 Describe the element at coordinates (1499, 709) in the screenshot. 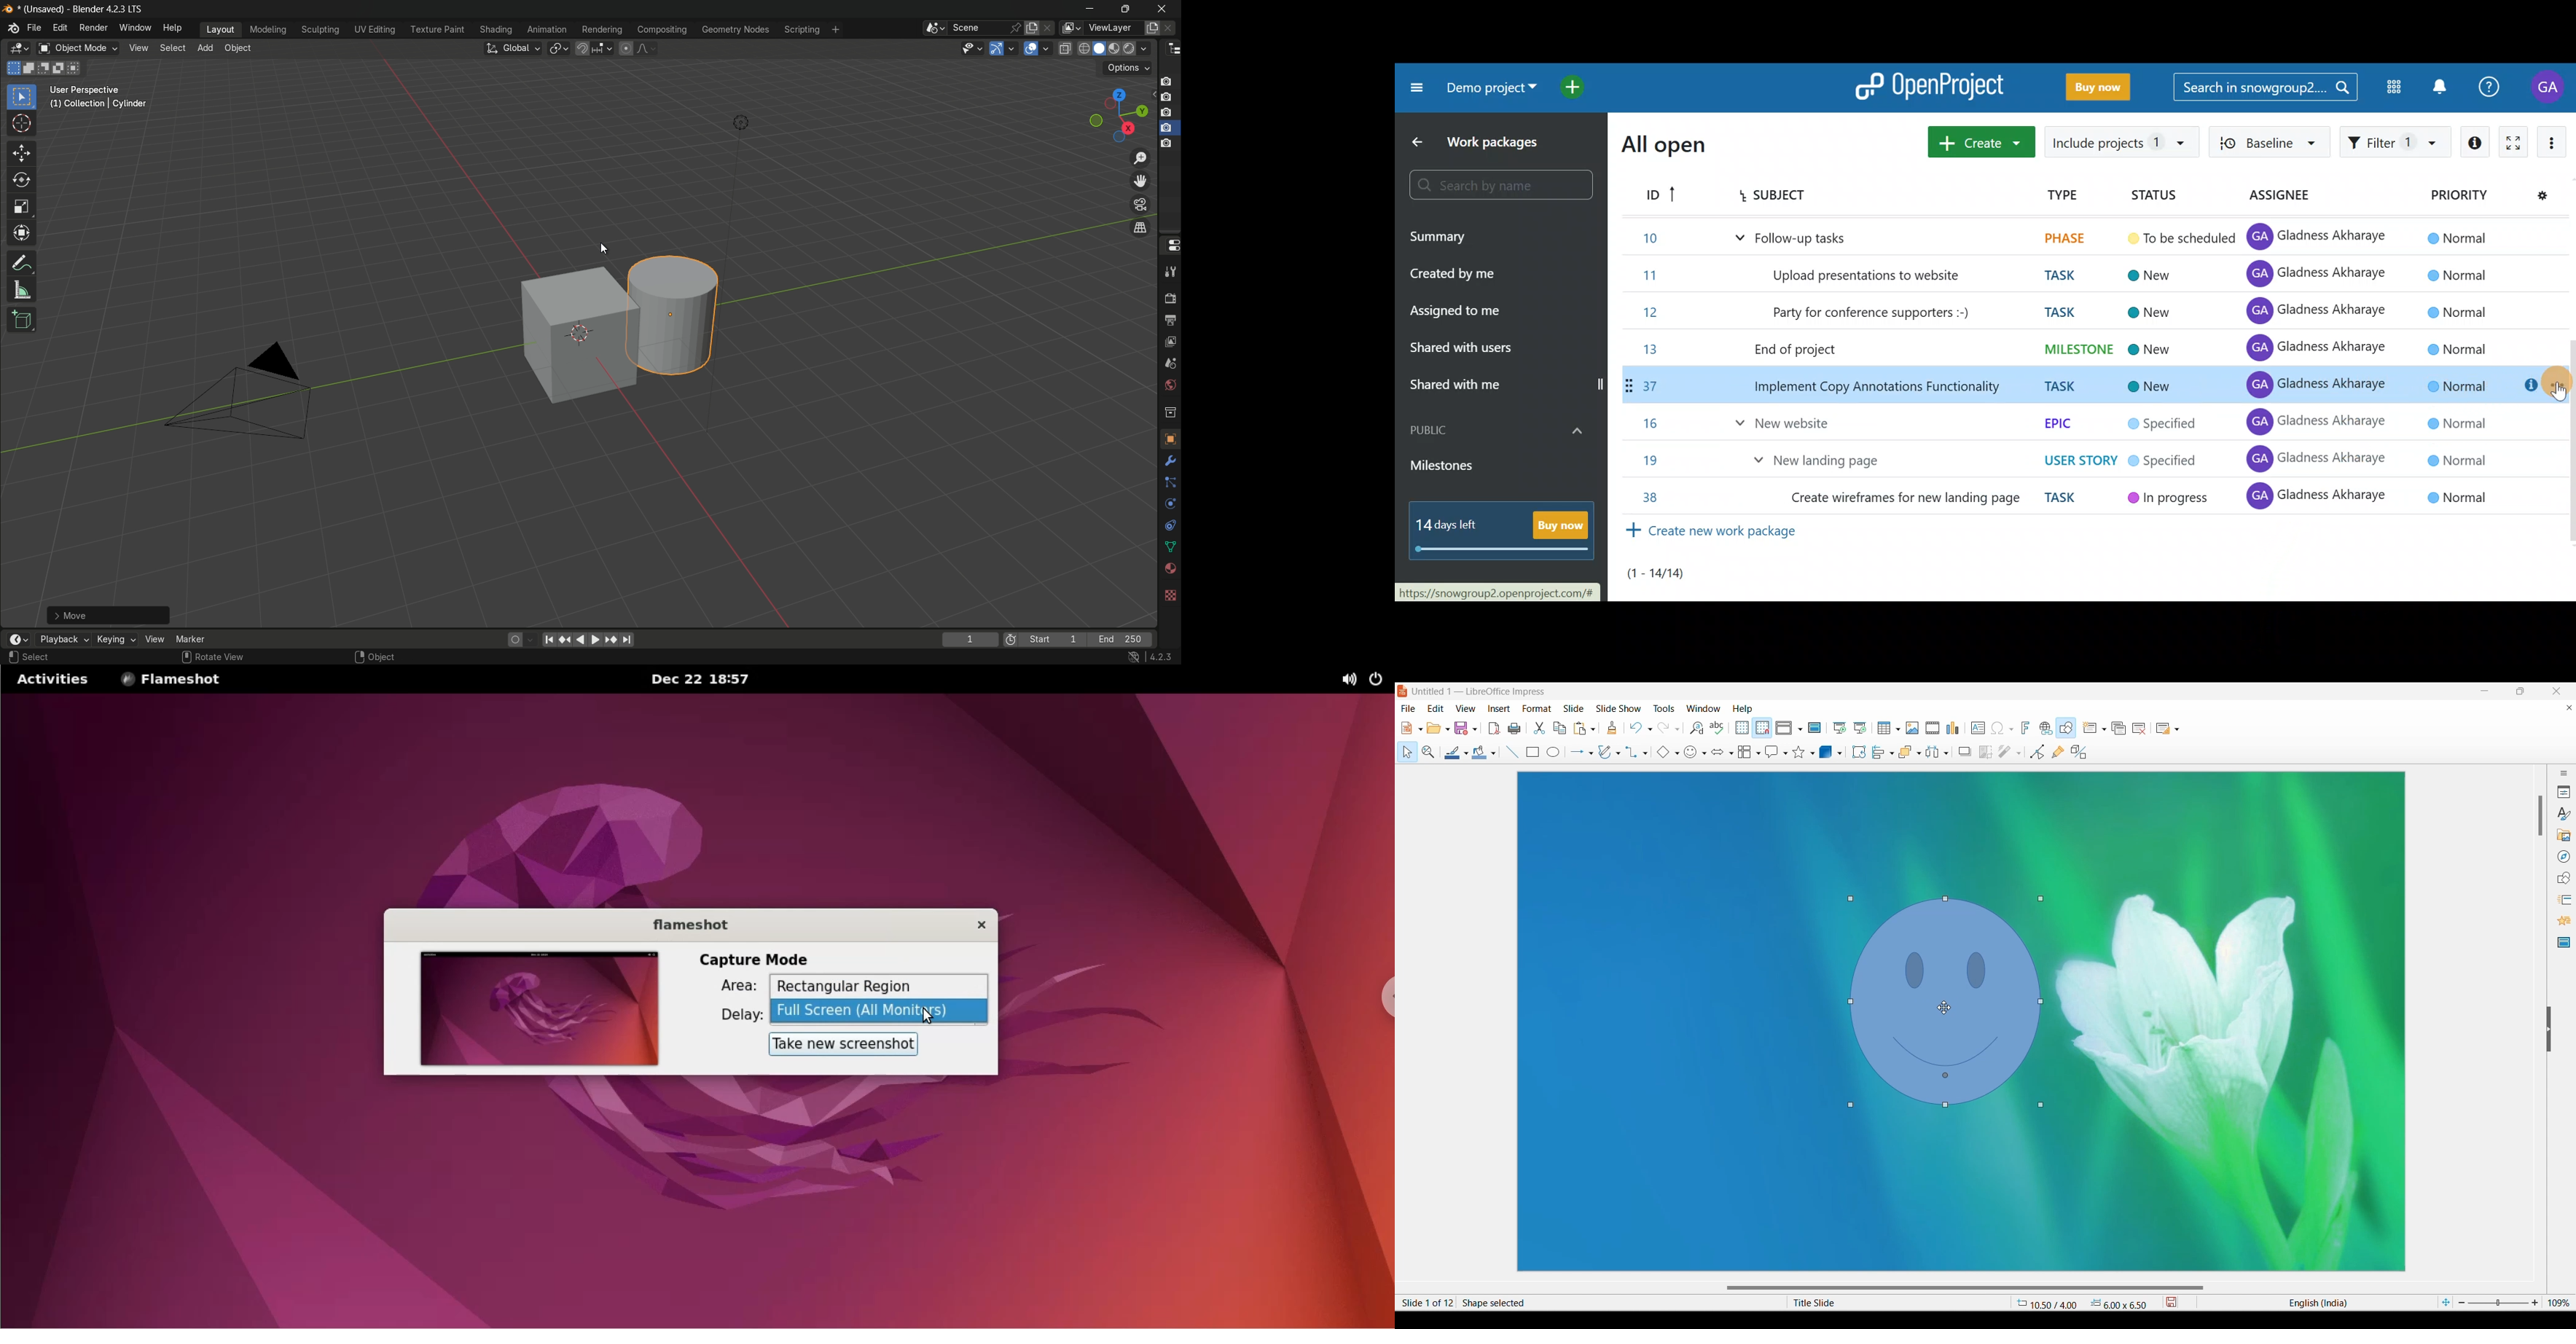

I see `Insert` at that location.